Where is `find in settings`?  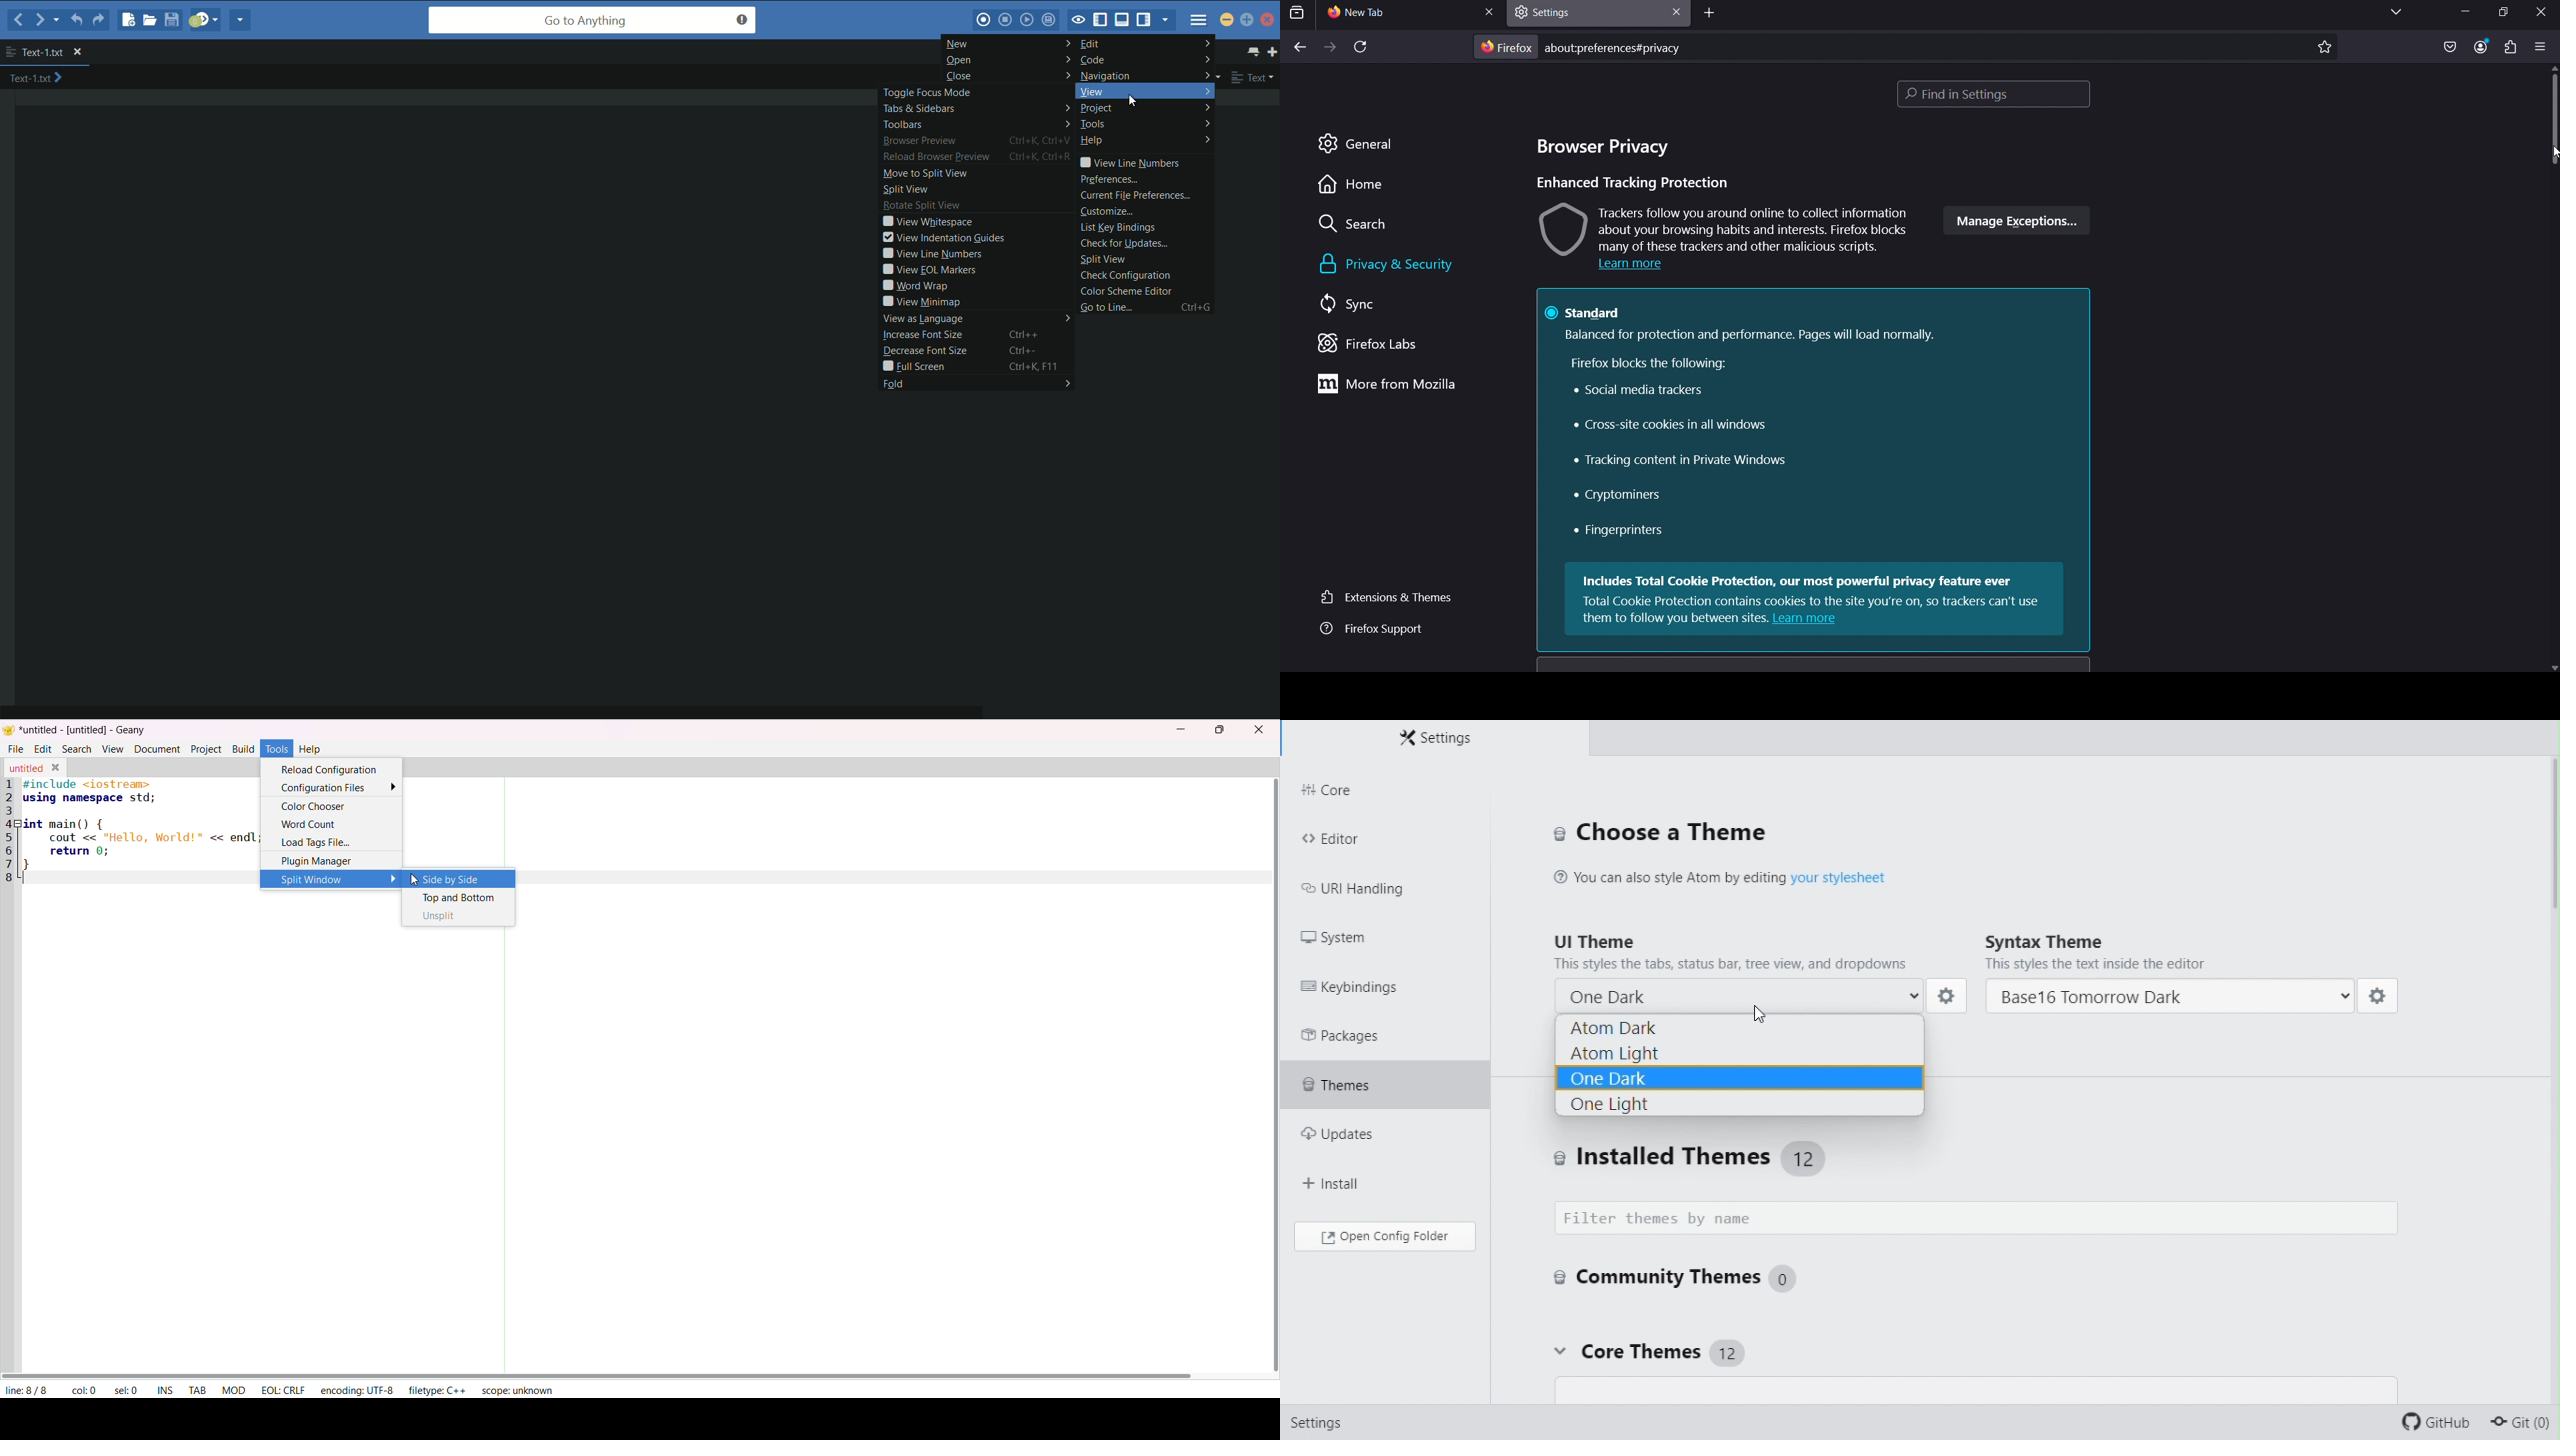 find in settings is located at coordinates (1999, 96).